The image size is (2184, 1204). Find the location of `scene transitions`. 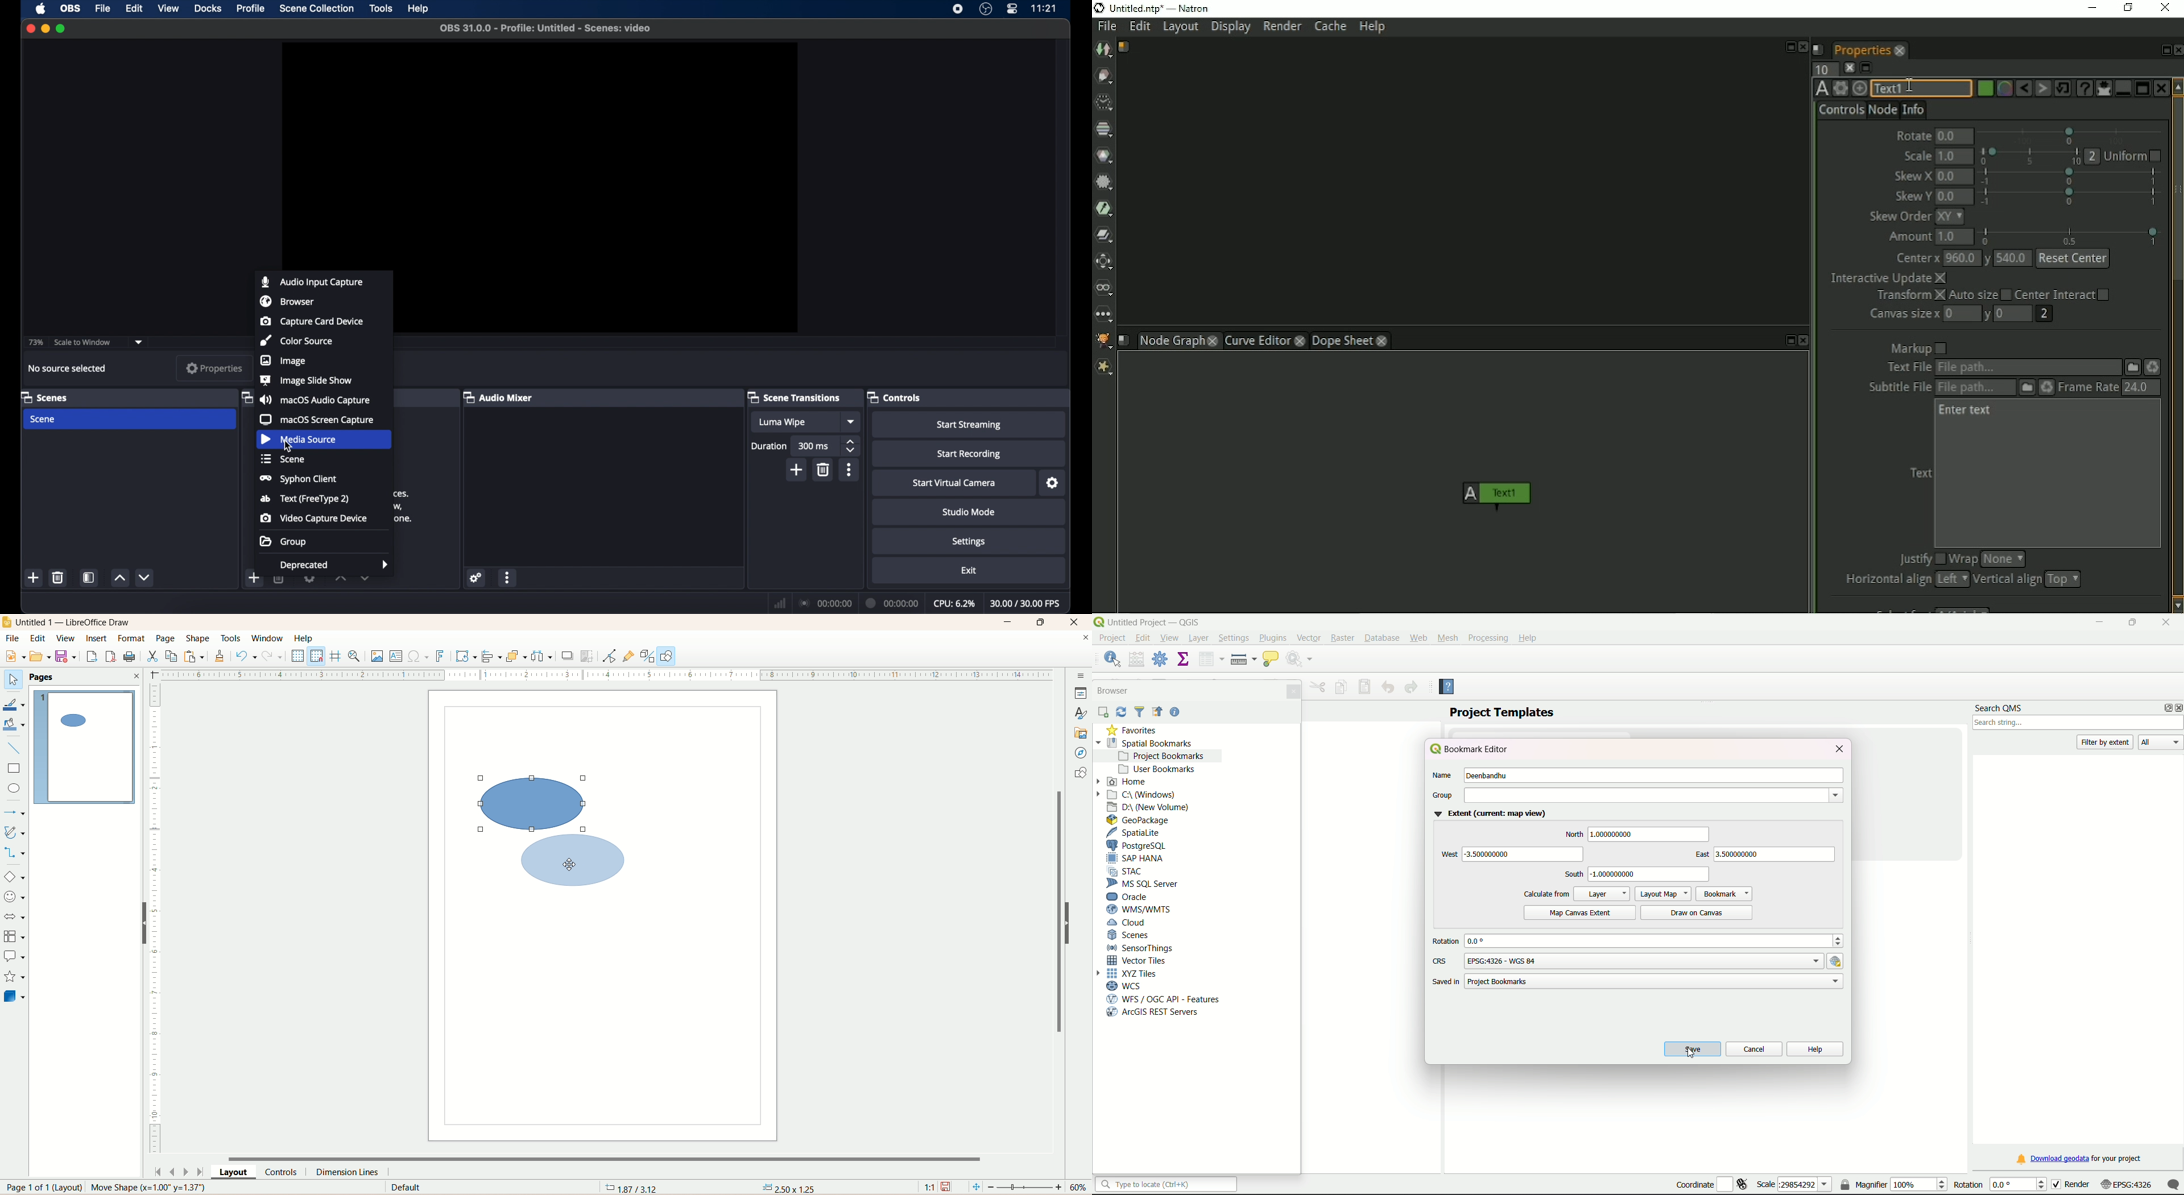

scene transitions is located at coordinates (795, 397).